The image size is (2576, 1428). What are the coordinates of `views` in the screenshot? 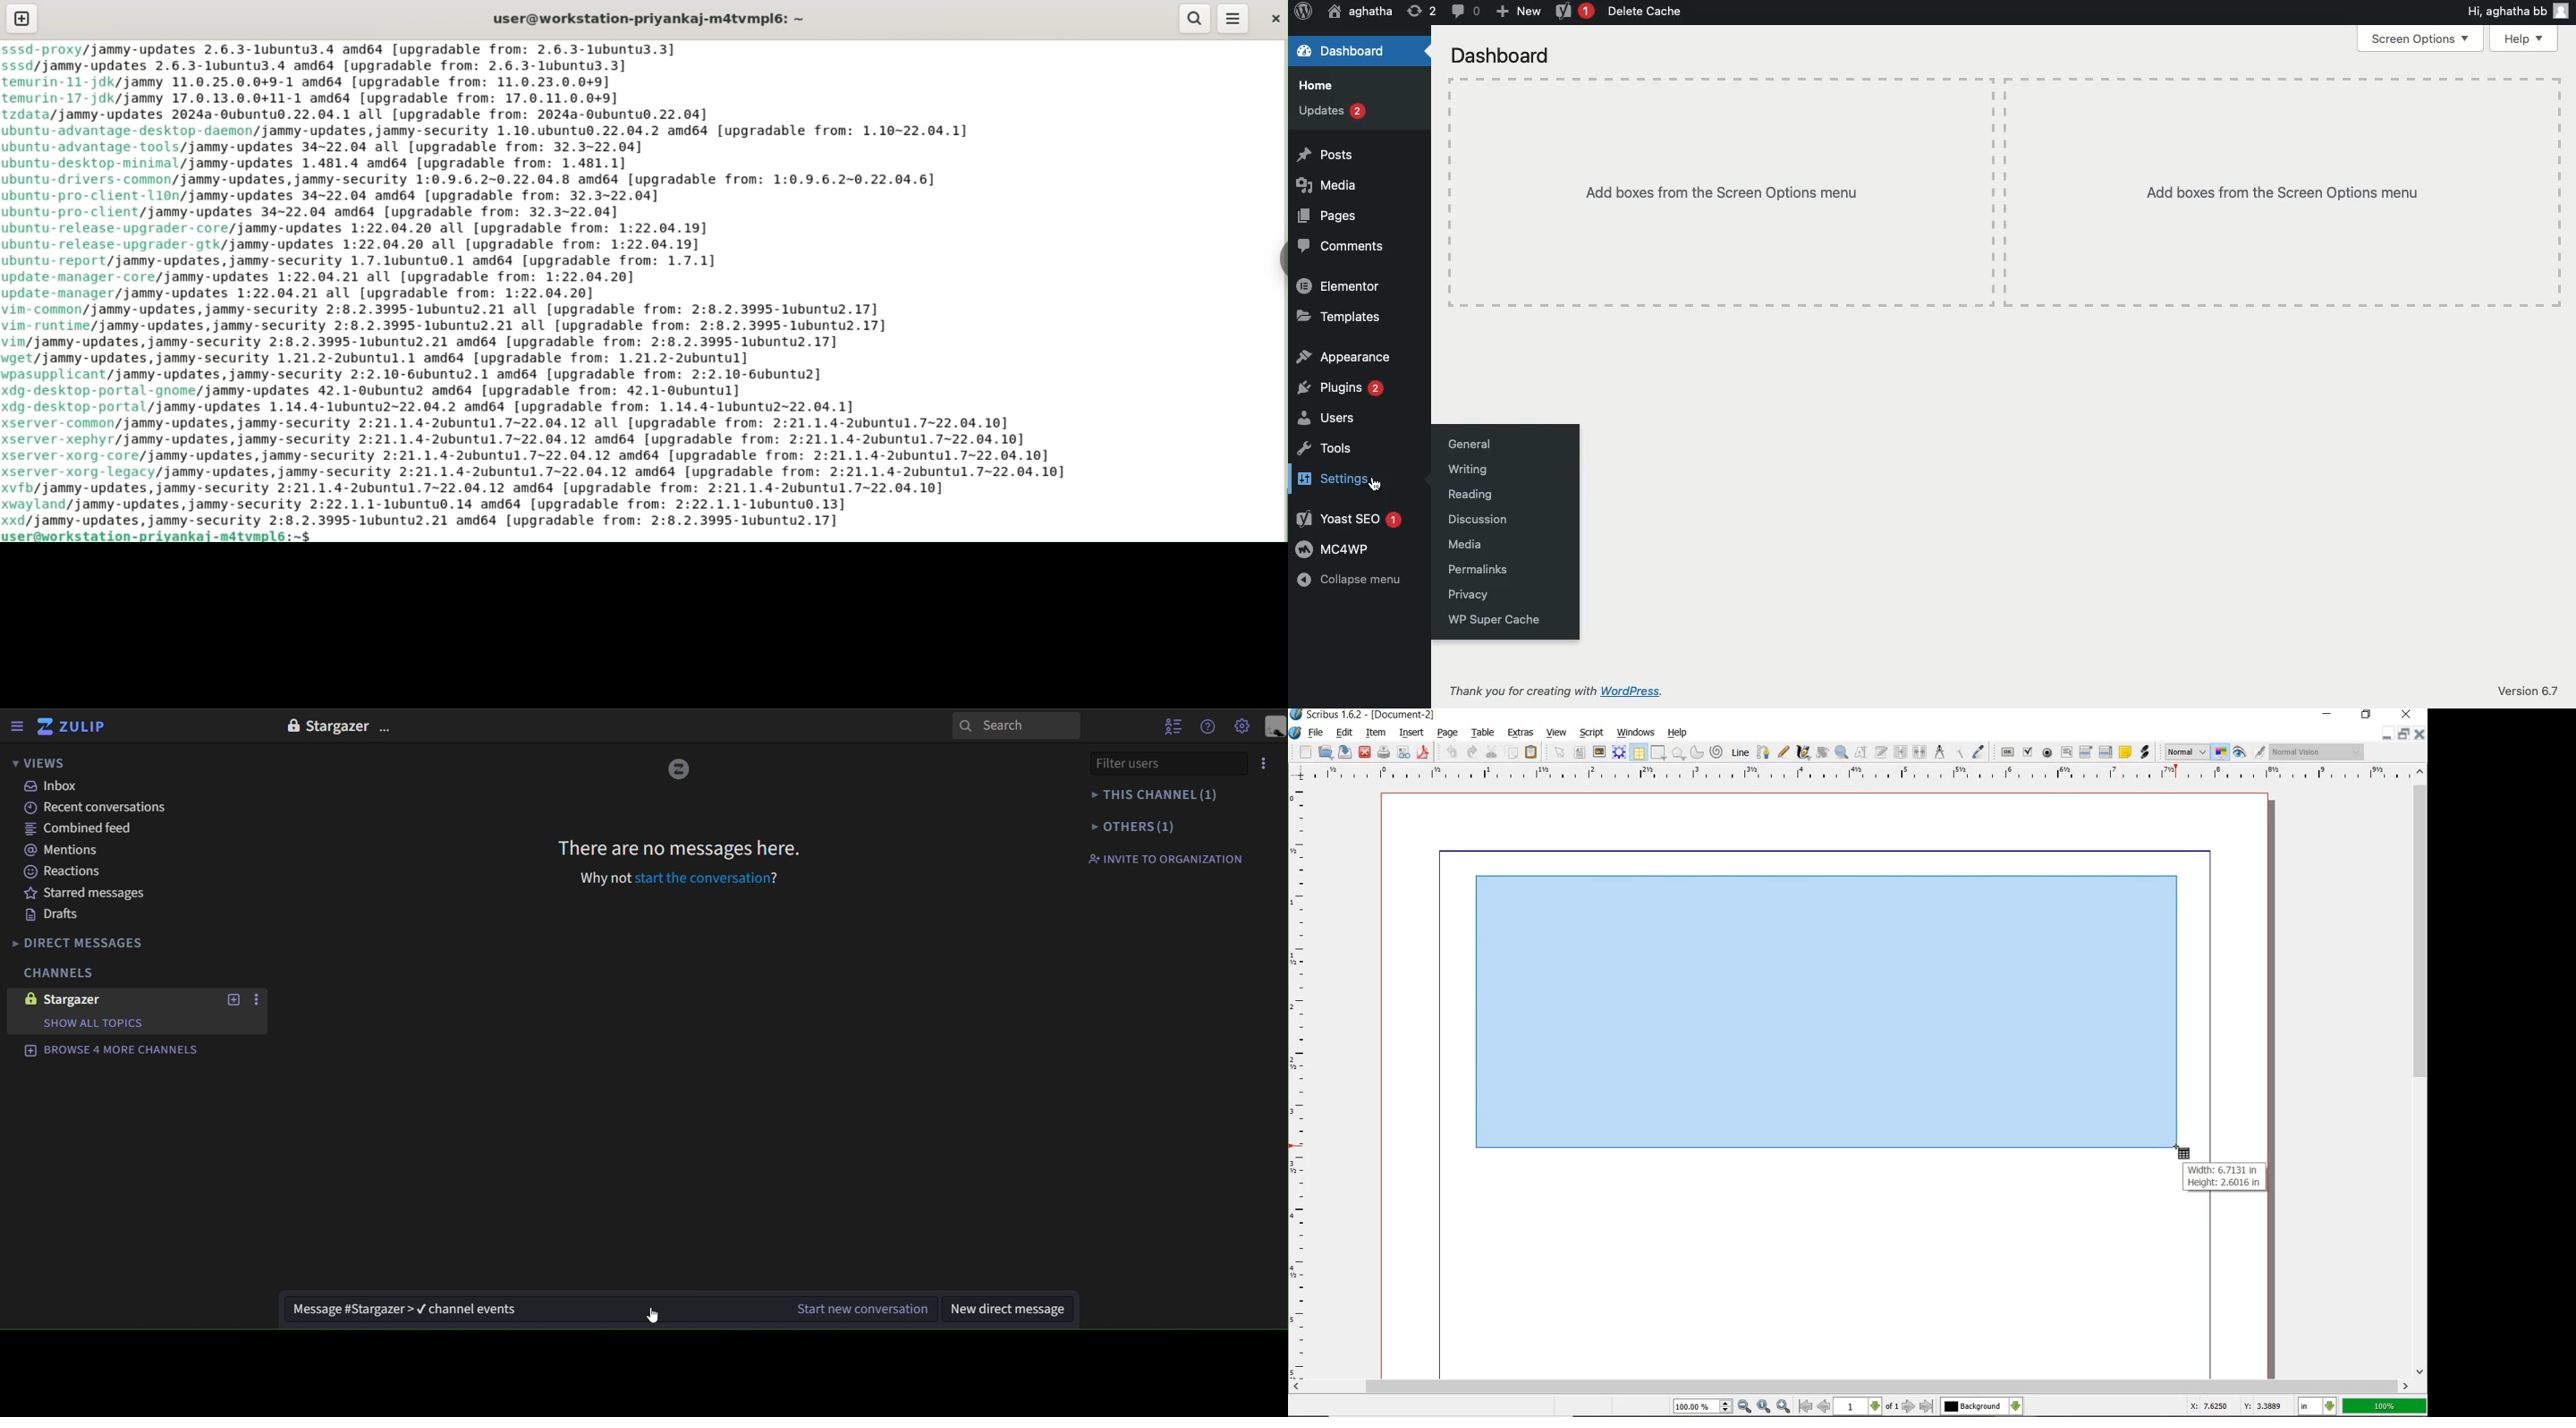 It's located at (39, 764).